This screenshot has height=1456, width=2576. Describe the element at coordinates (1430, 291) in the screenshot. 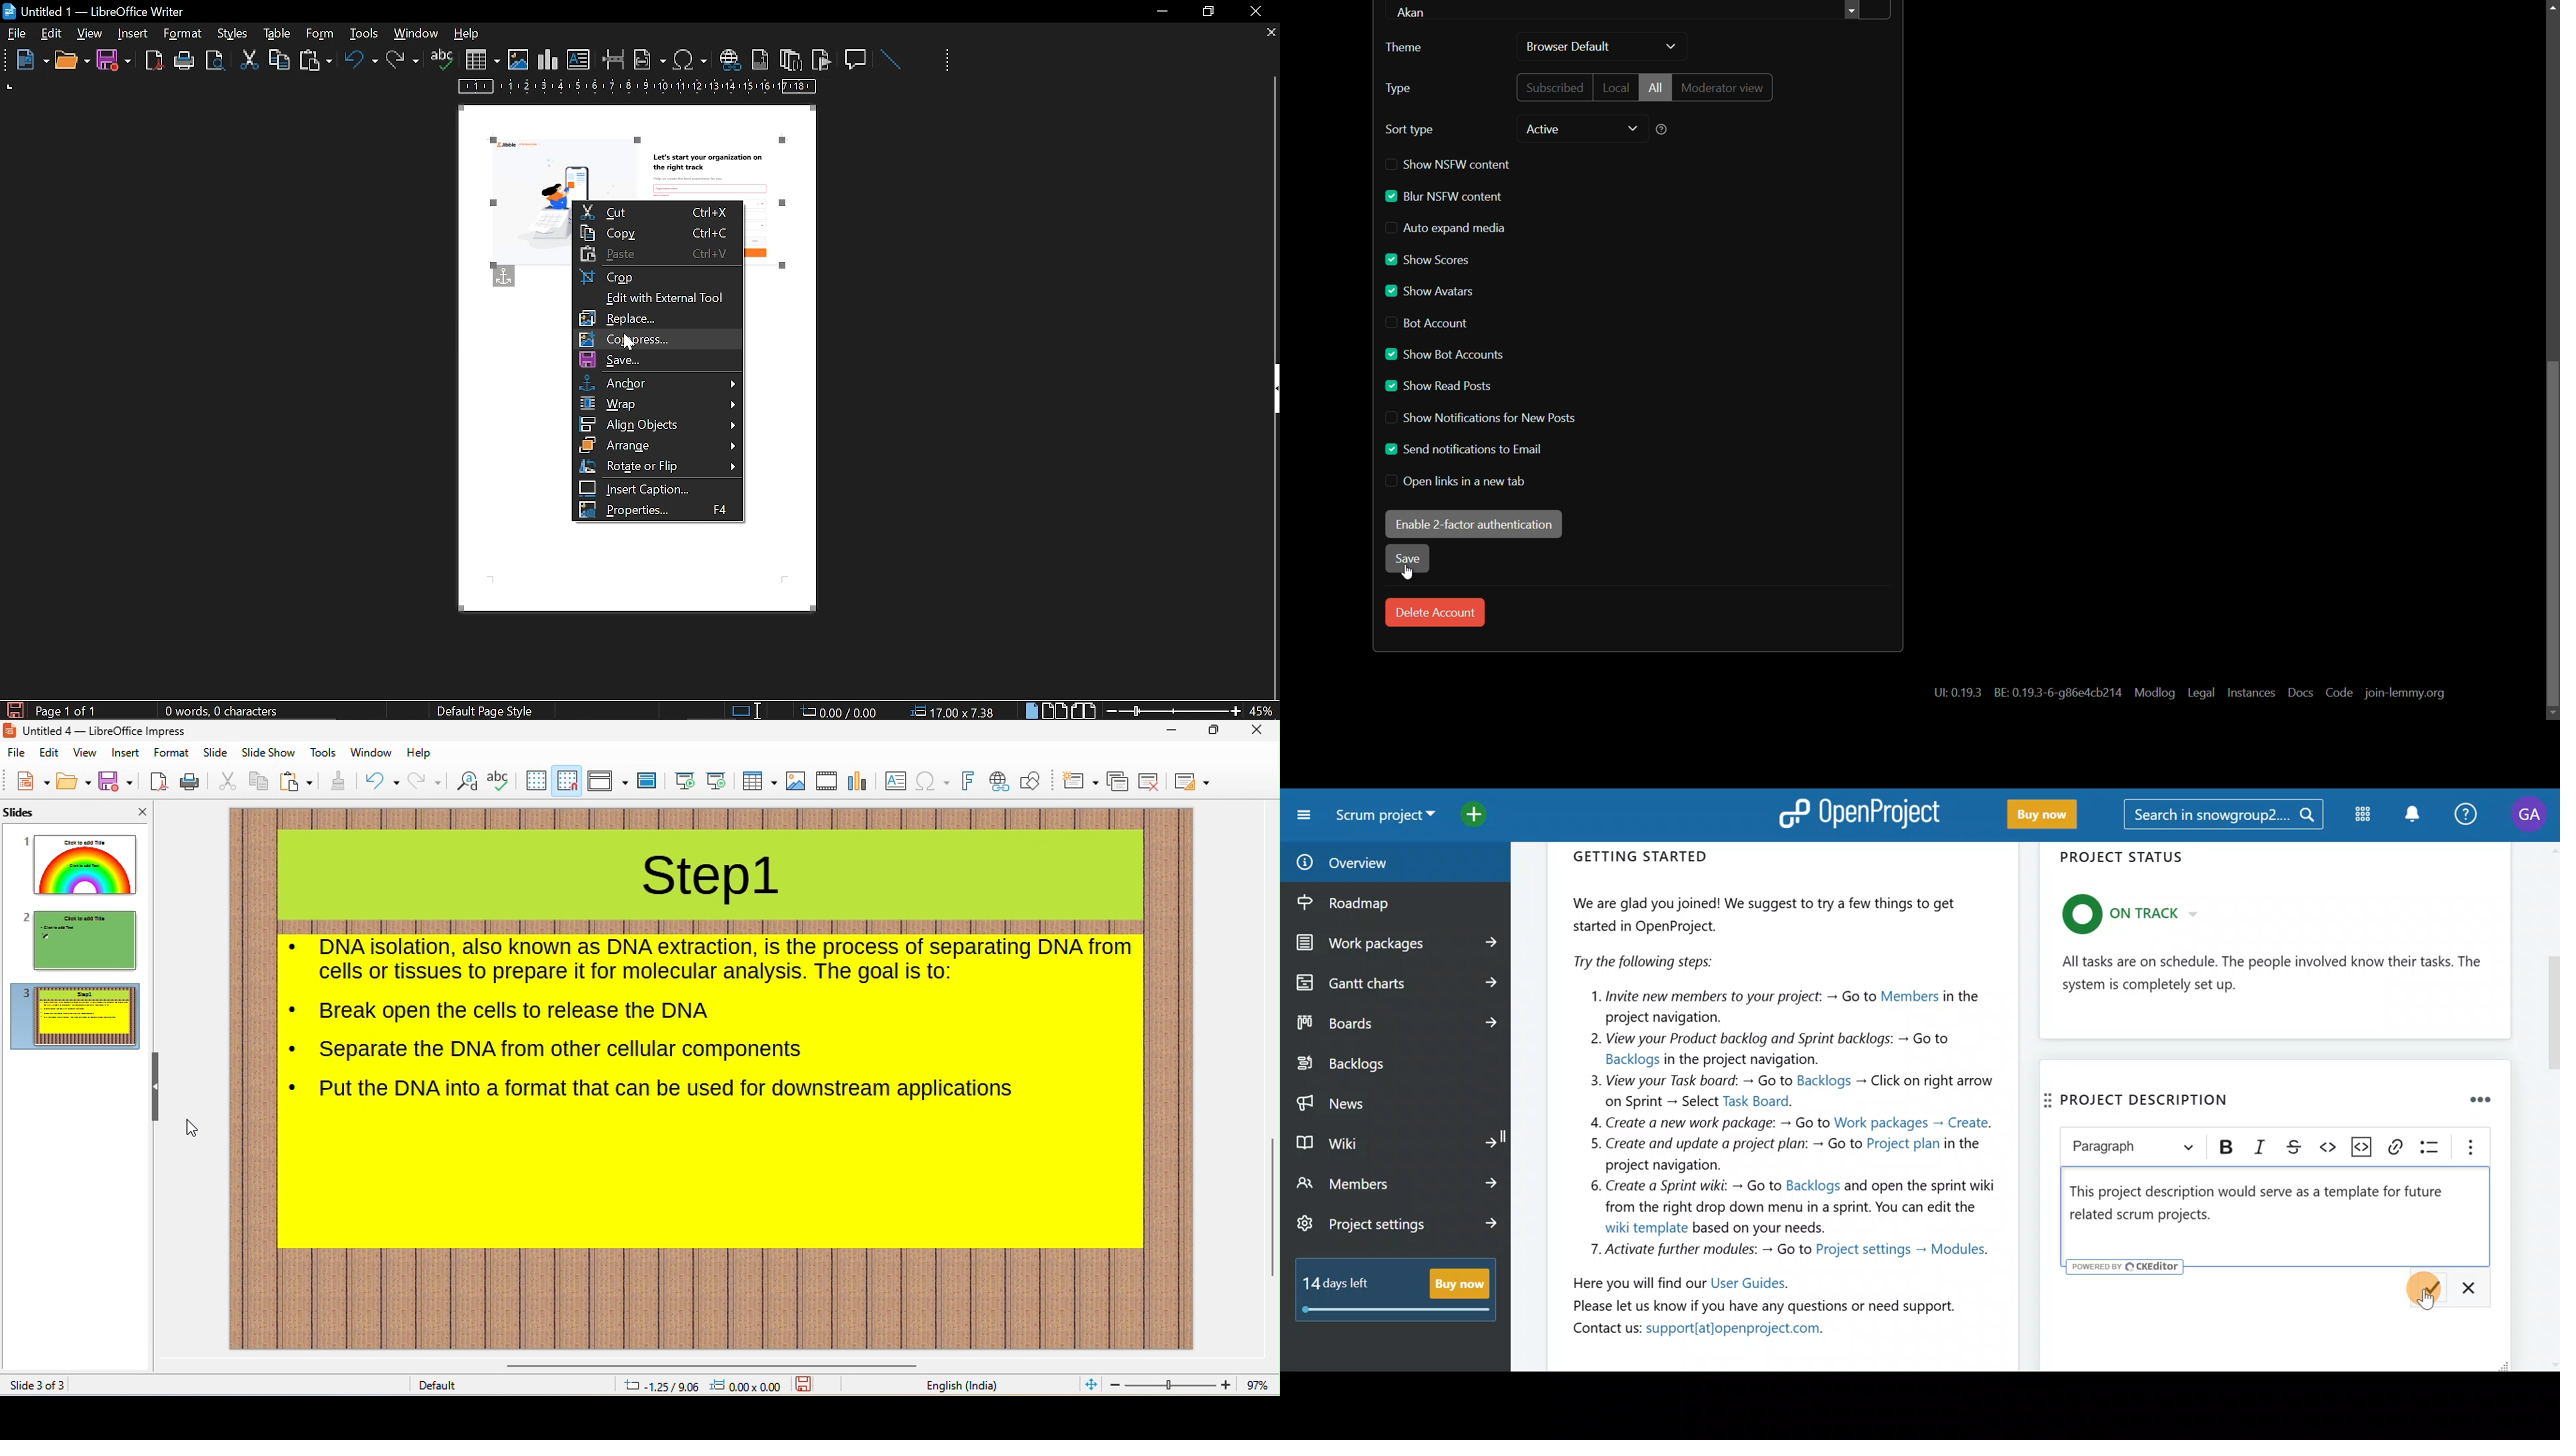

I see `show avatars` at that location.